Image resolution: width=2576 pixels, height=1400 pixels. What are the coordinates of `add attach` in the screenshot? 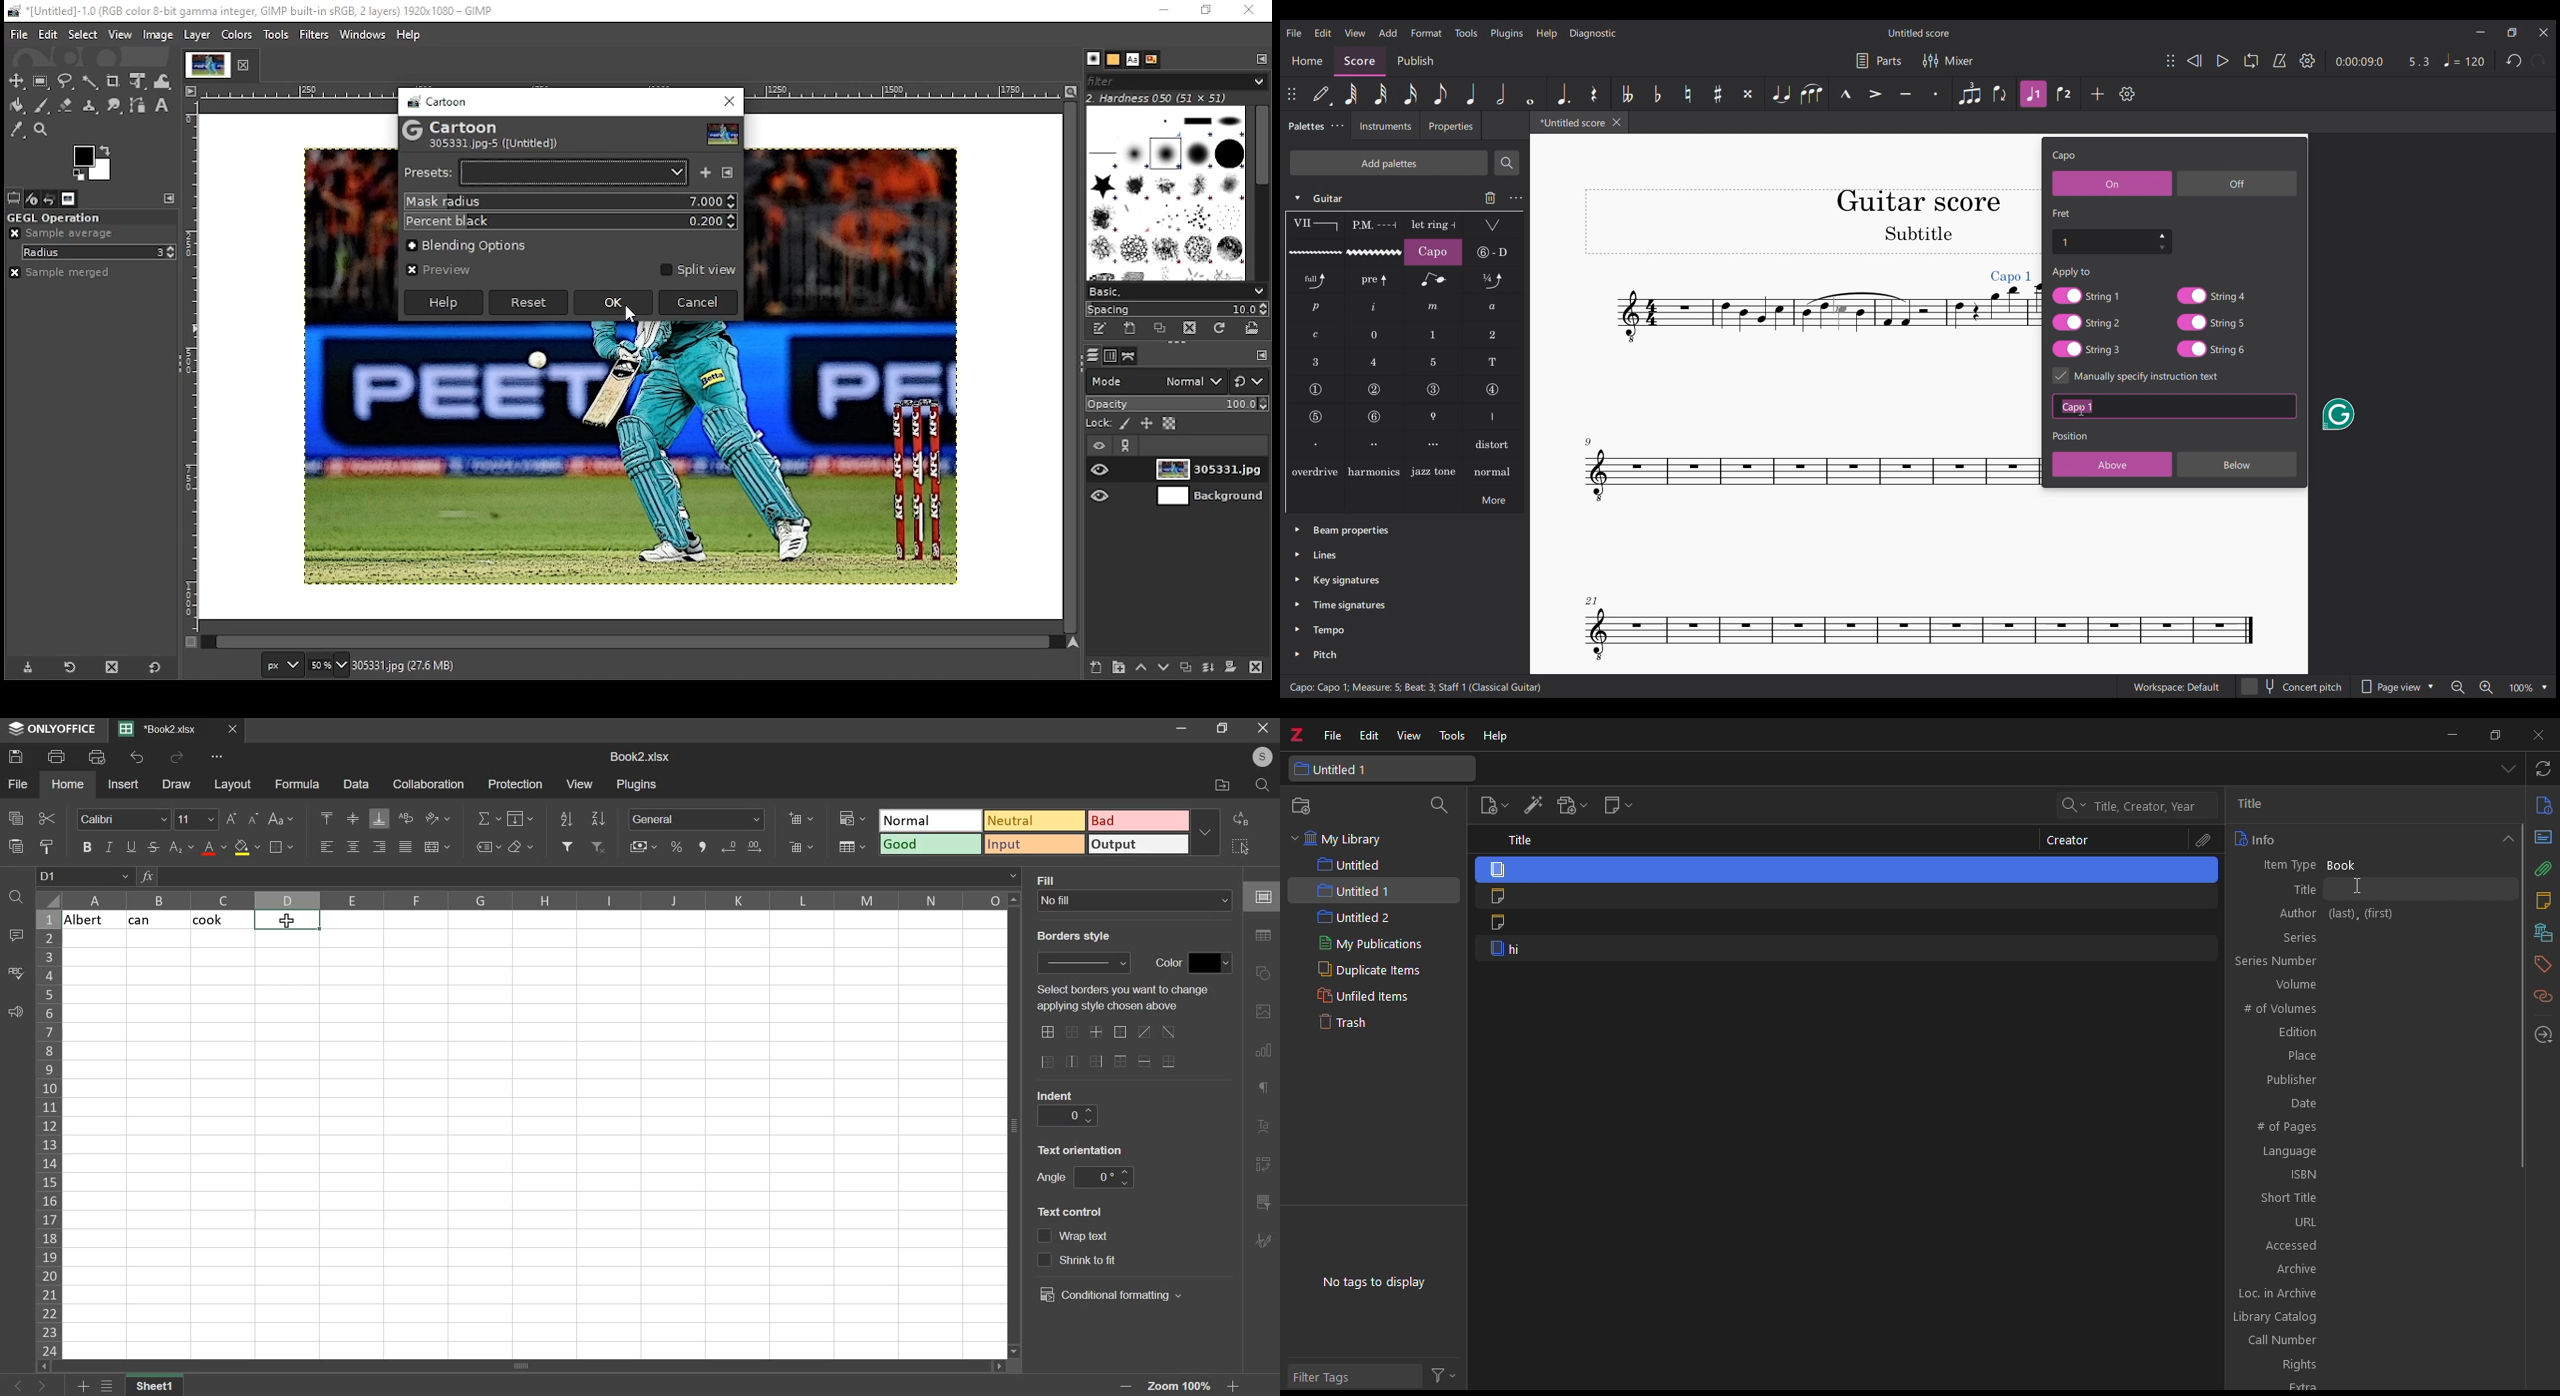 It's located at (1570, 808).